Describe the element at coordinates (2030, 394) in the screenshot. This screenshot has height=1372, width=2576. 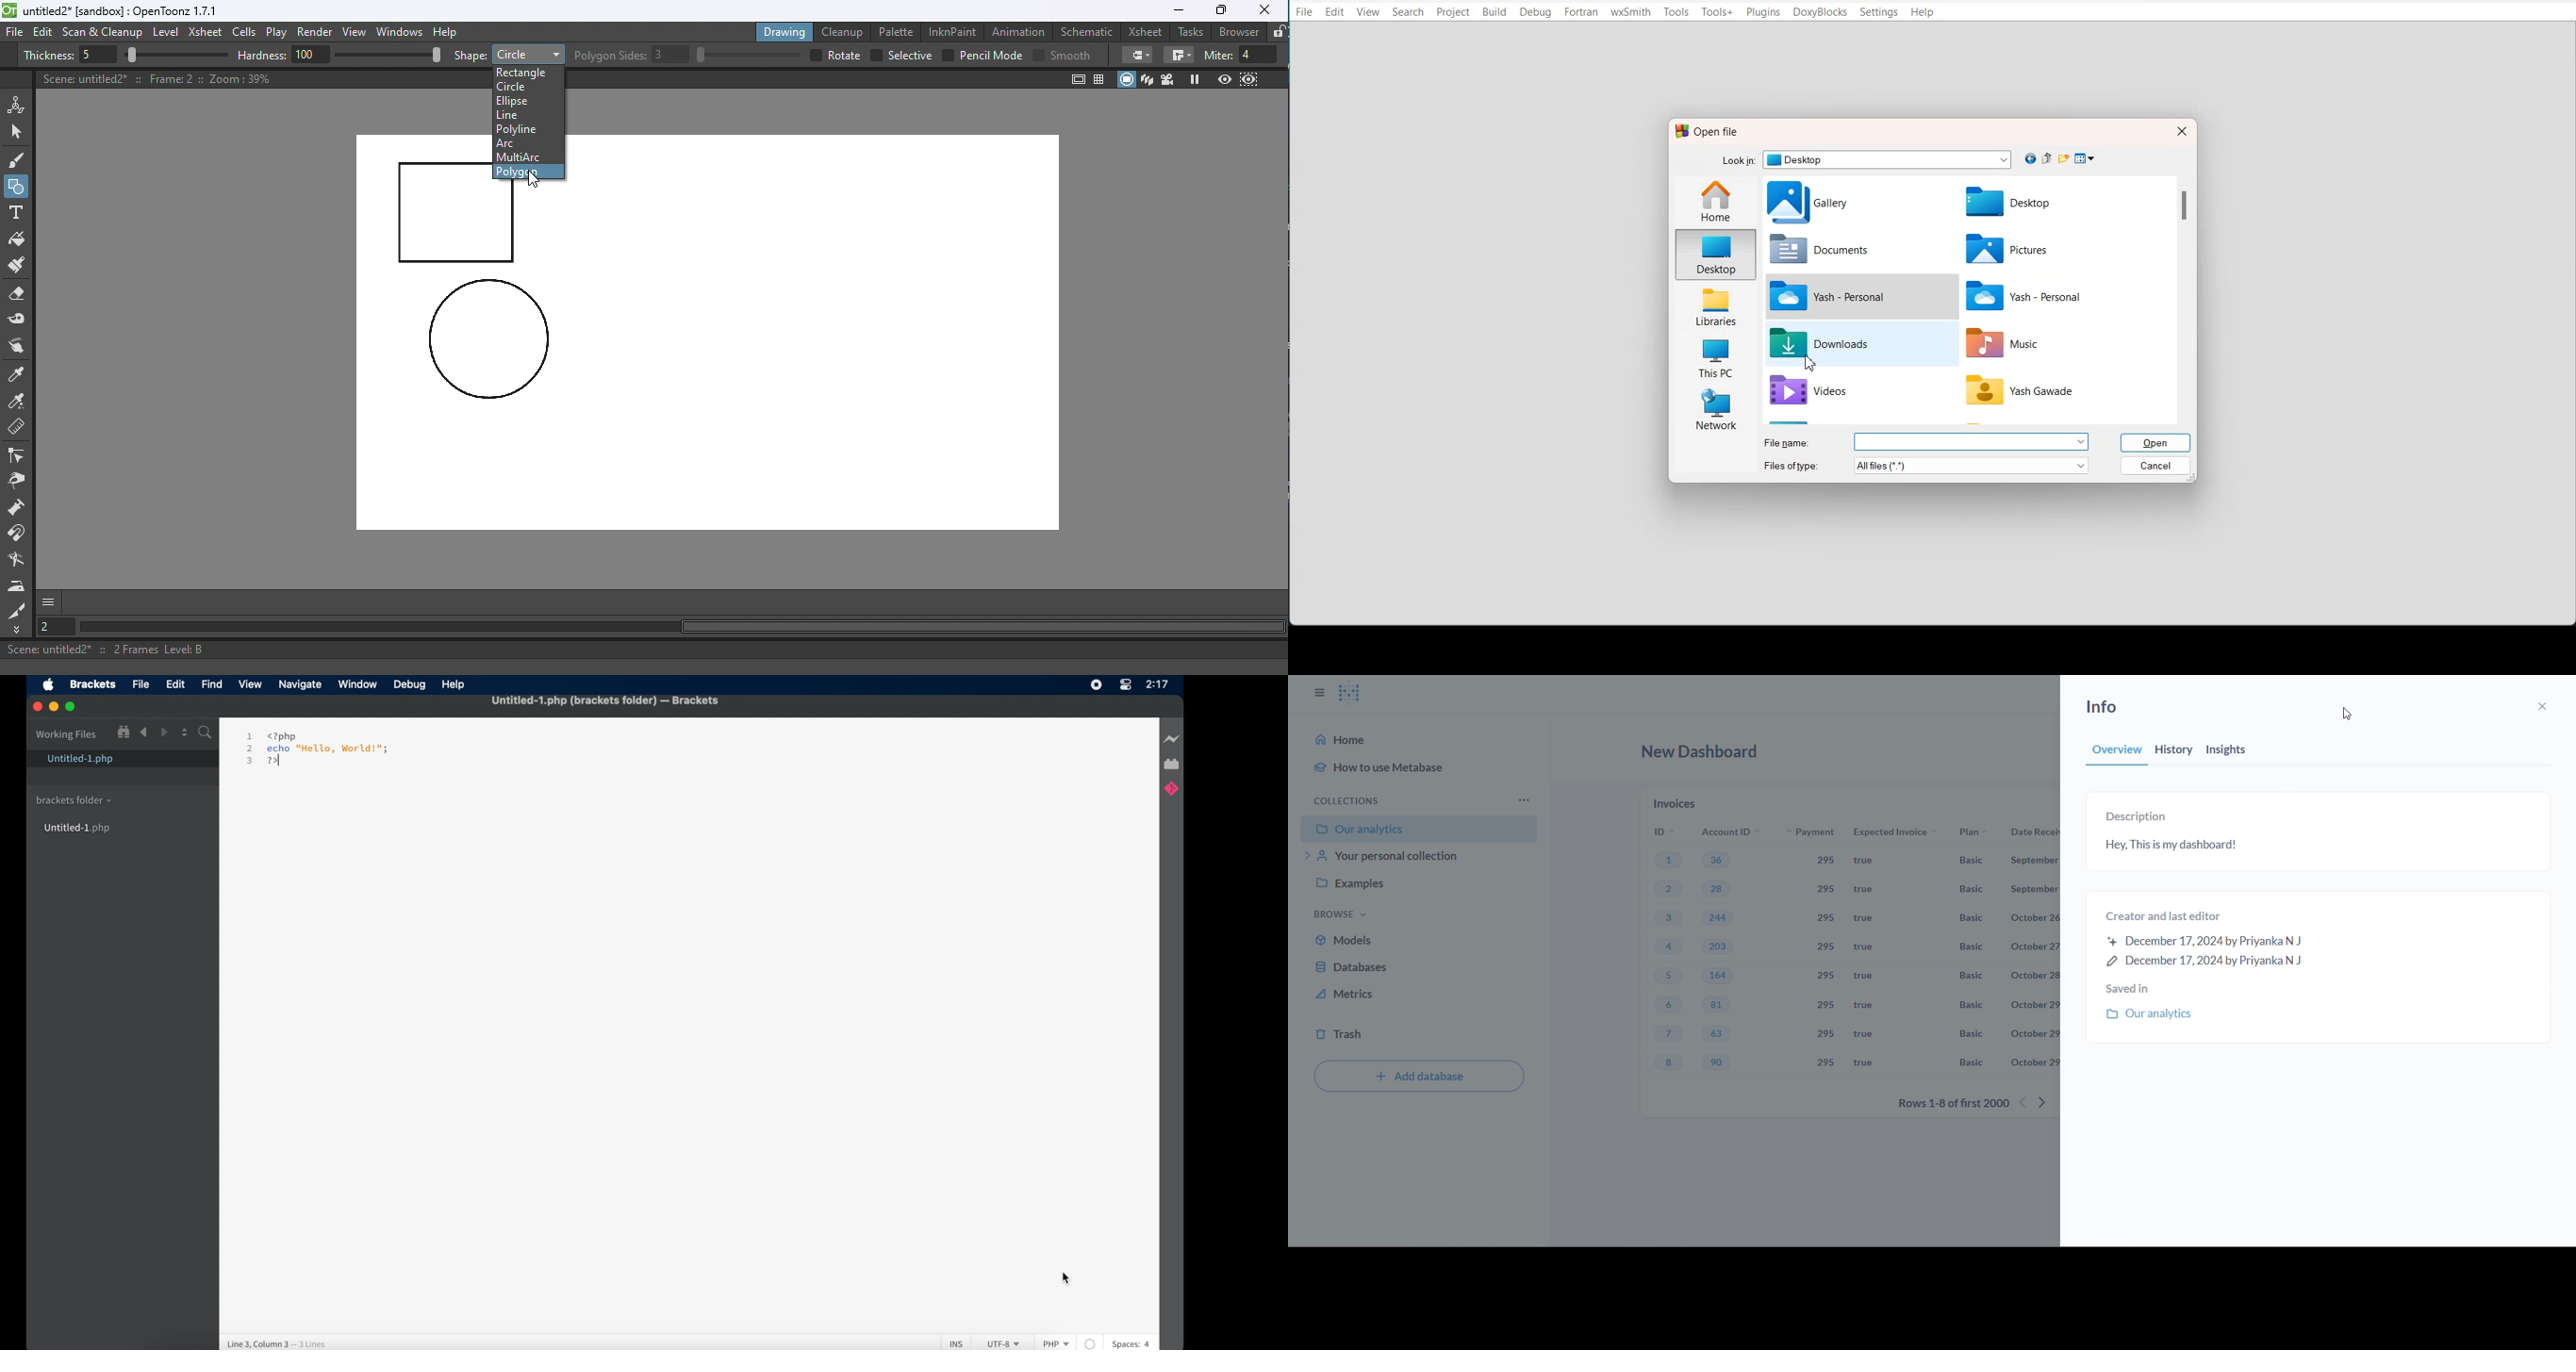
I see `File` at that location.